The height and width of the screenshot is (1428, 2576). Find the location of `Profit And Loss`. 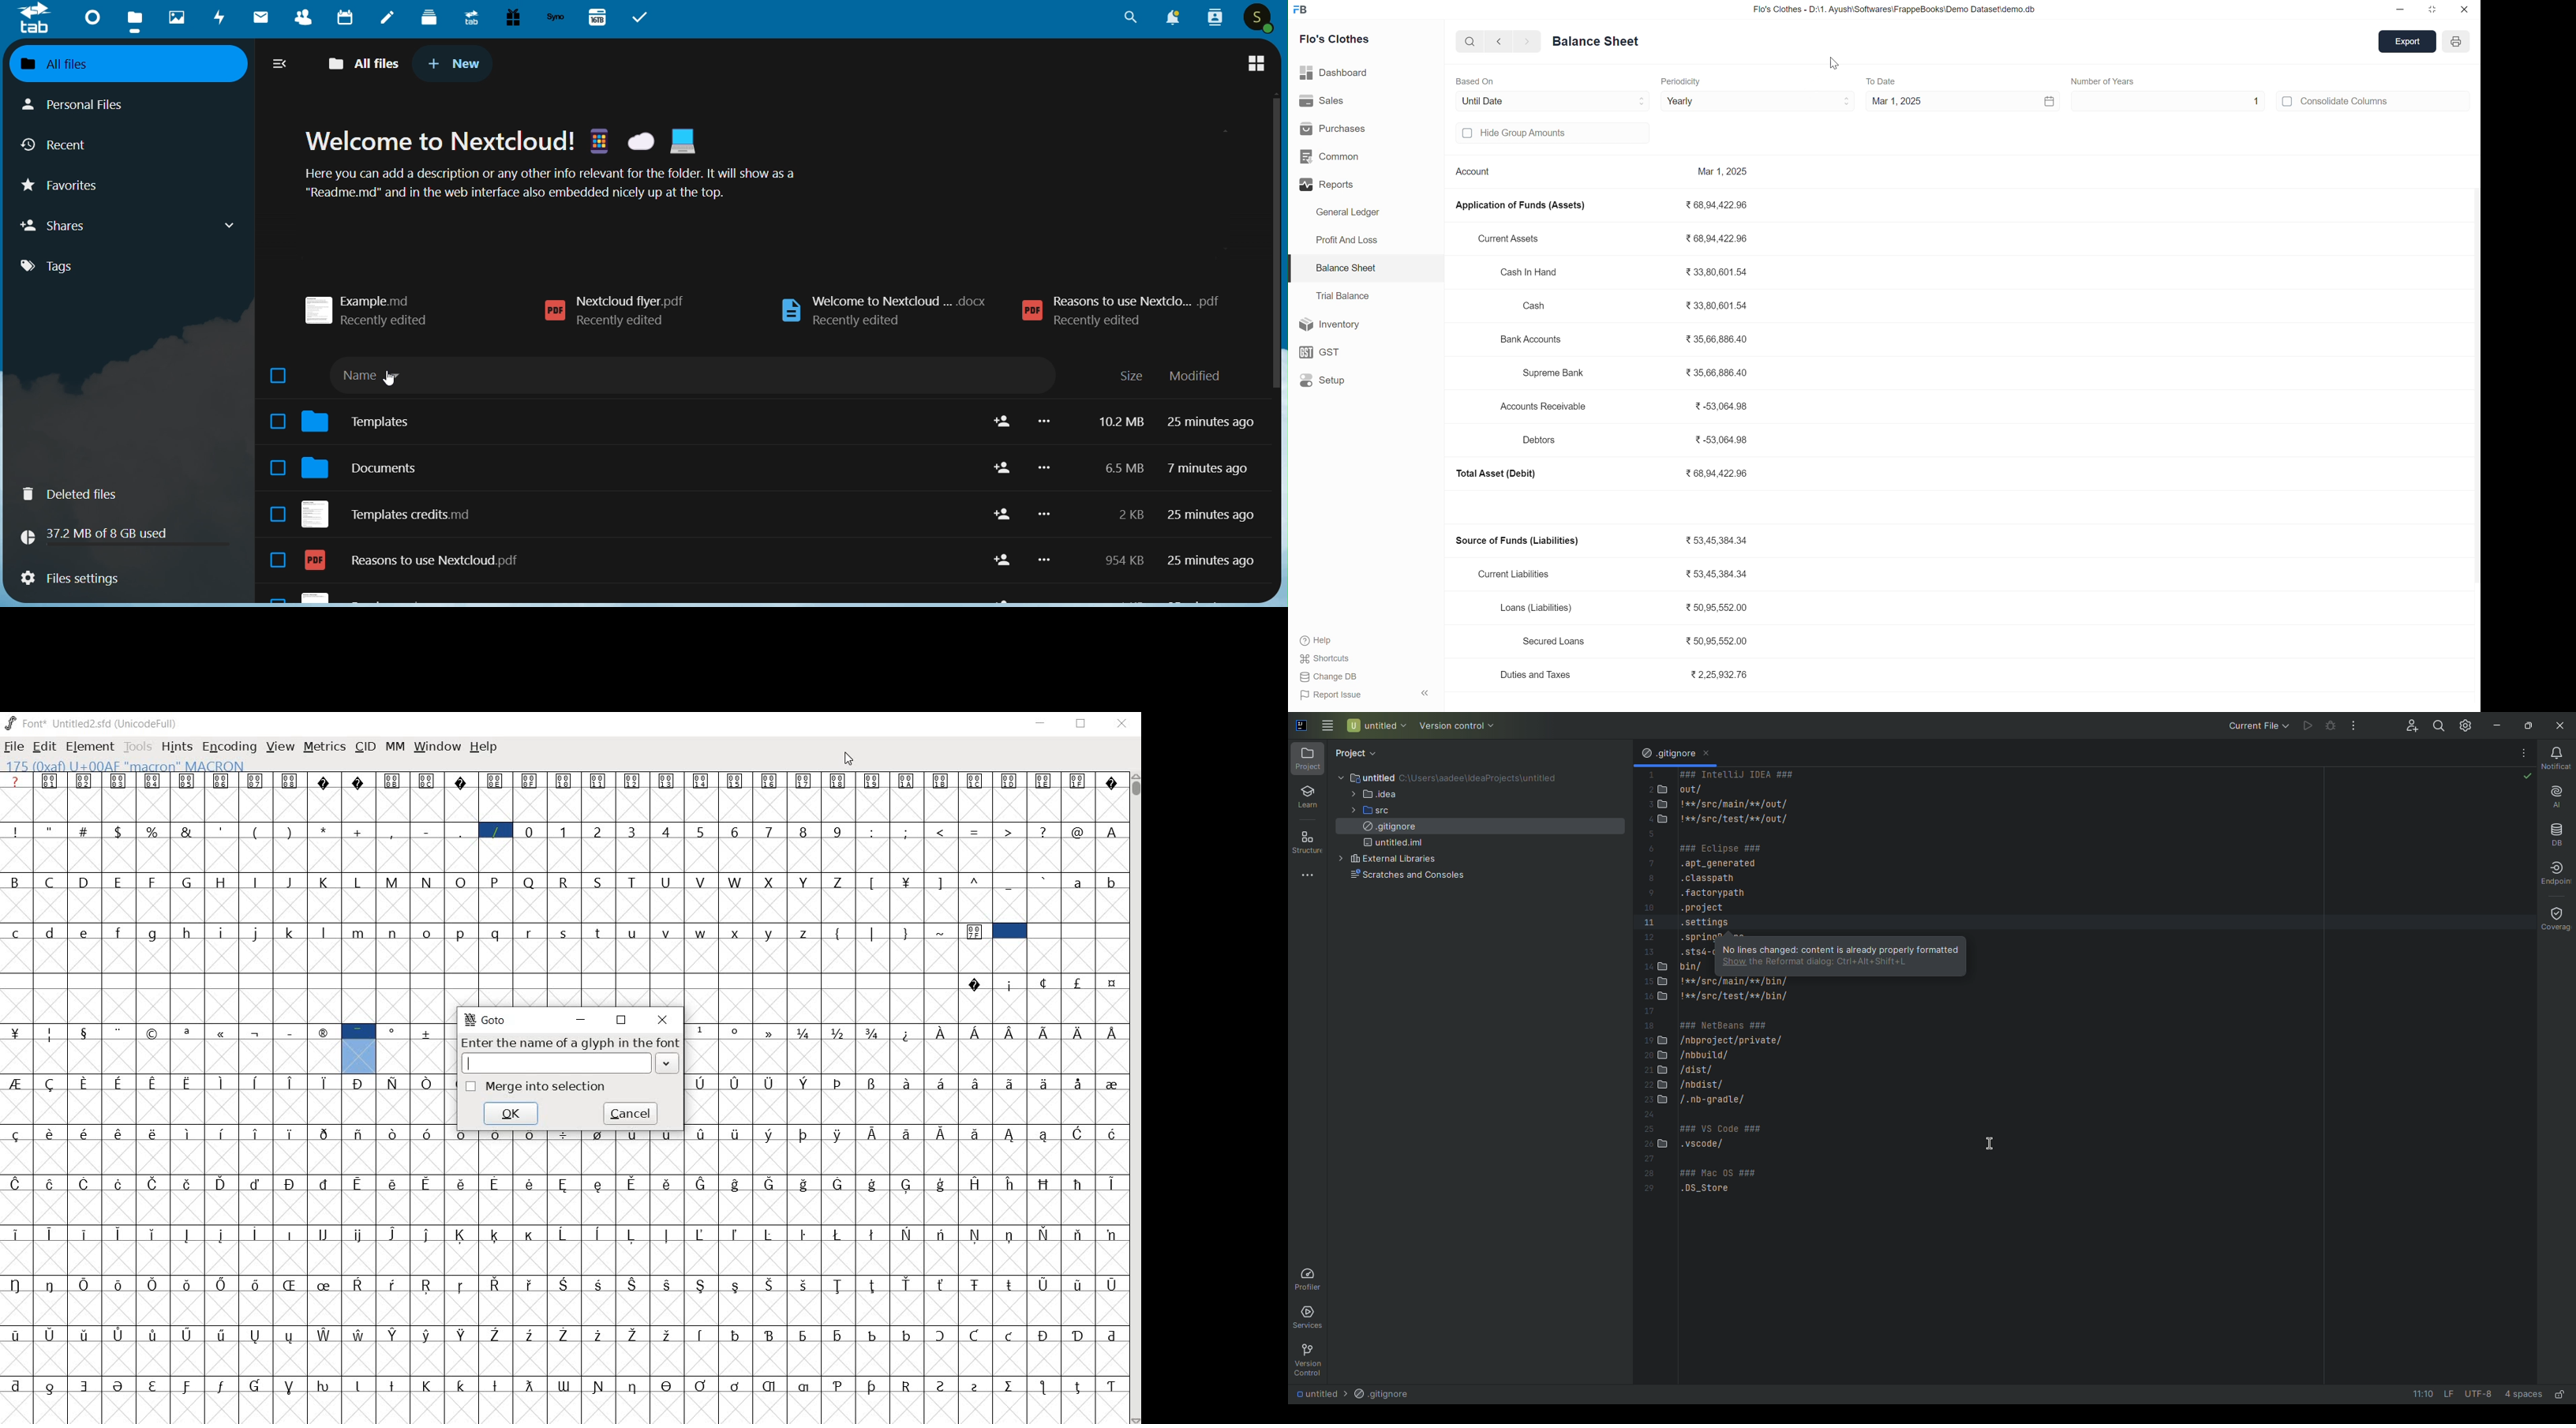

Profit And Loss is located at coordinates (1350, 240).